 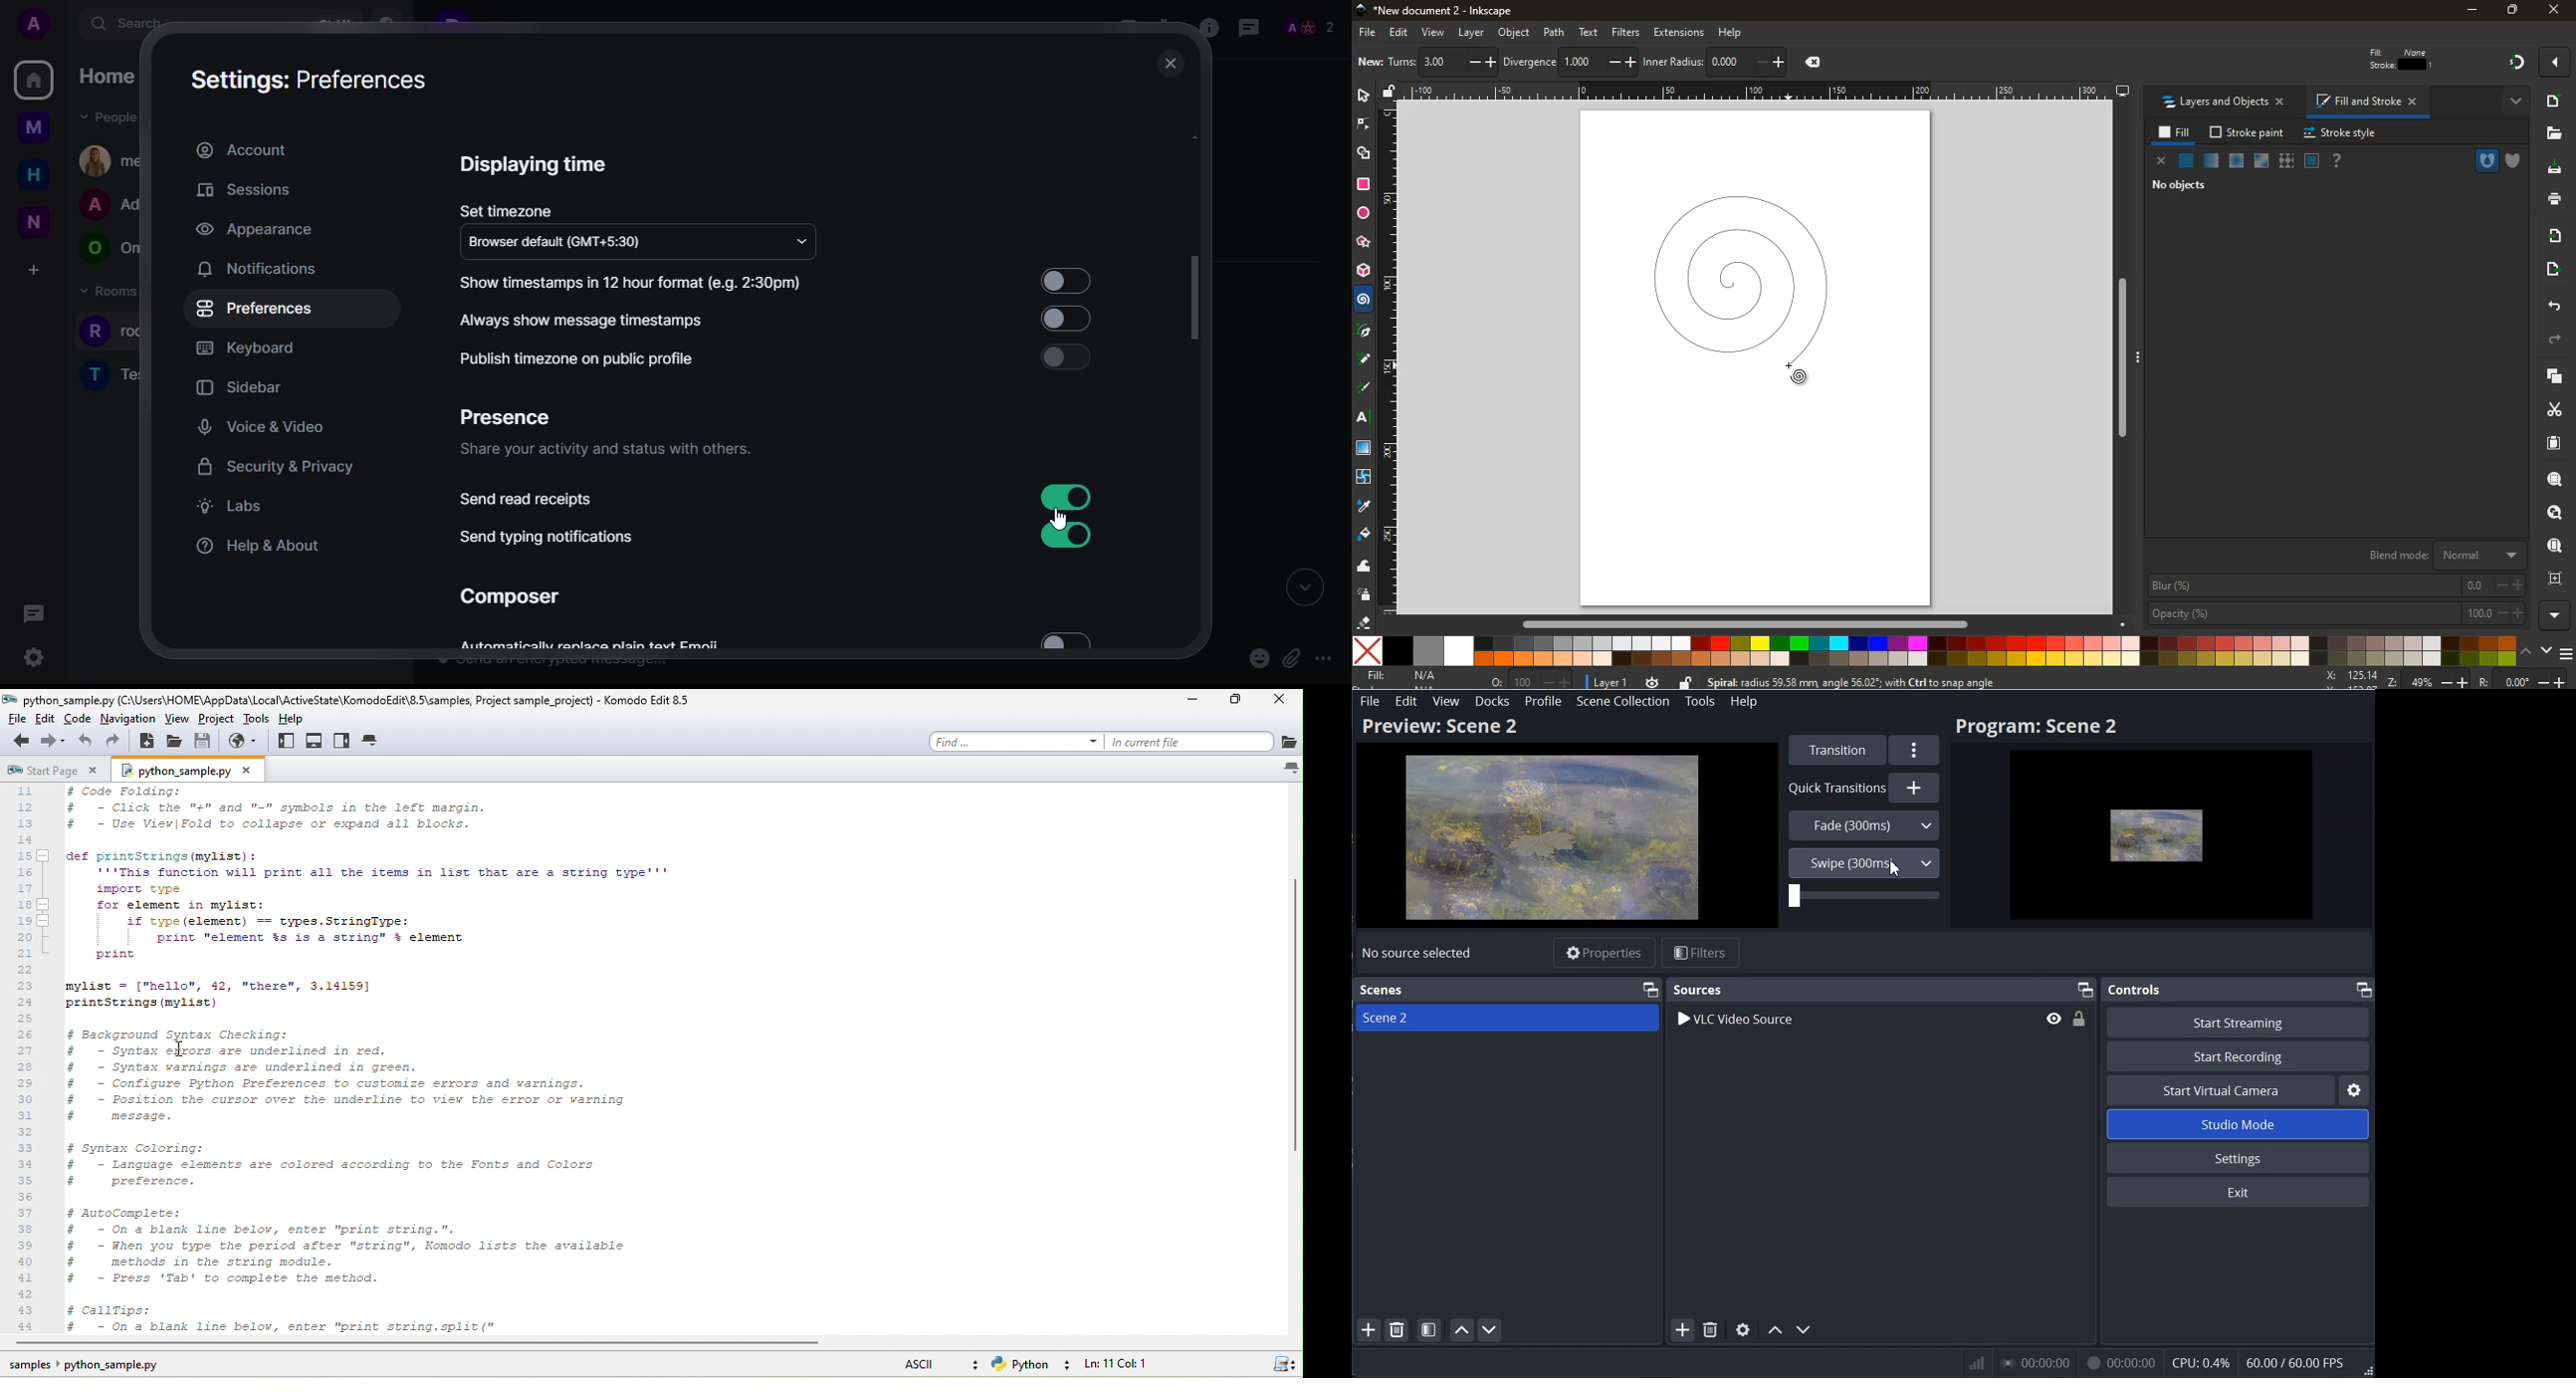 What do you see at coordinates (1681, 1330) in the screenshot?
I see `Add Source` at bounding box center [1681, 1330].